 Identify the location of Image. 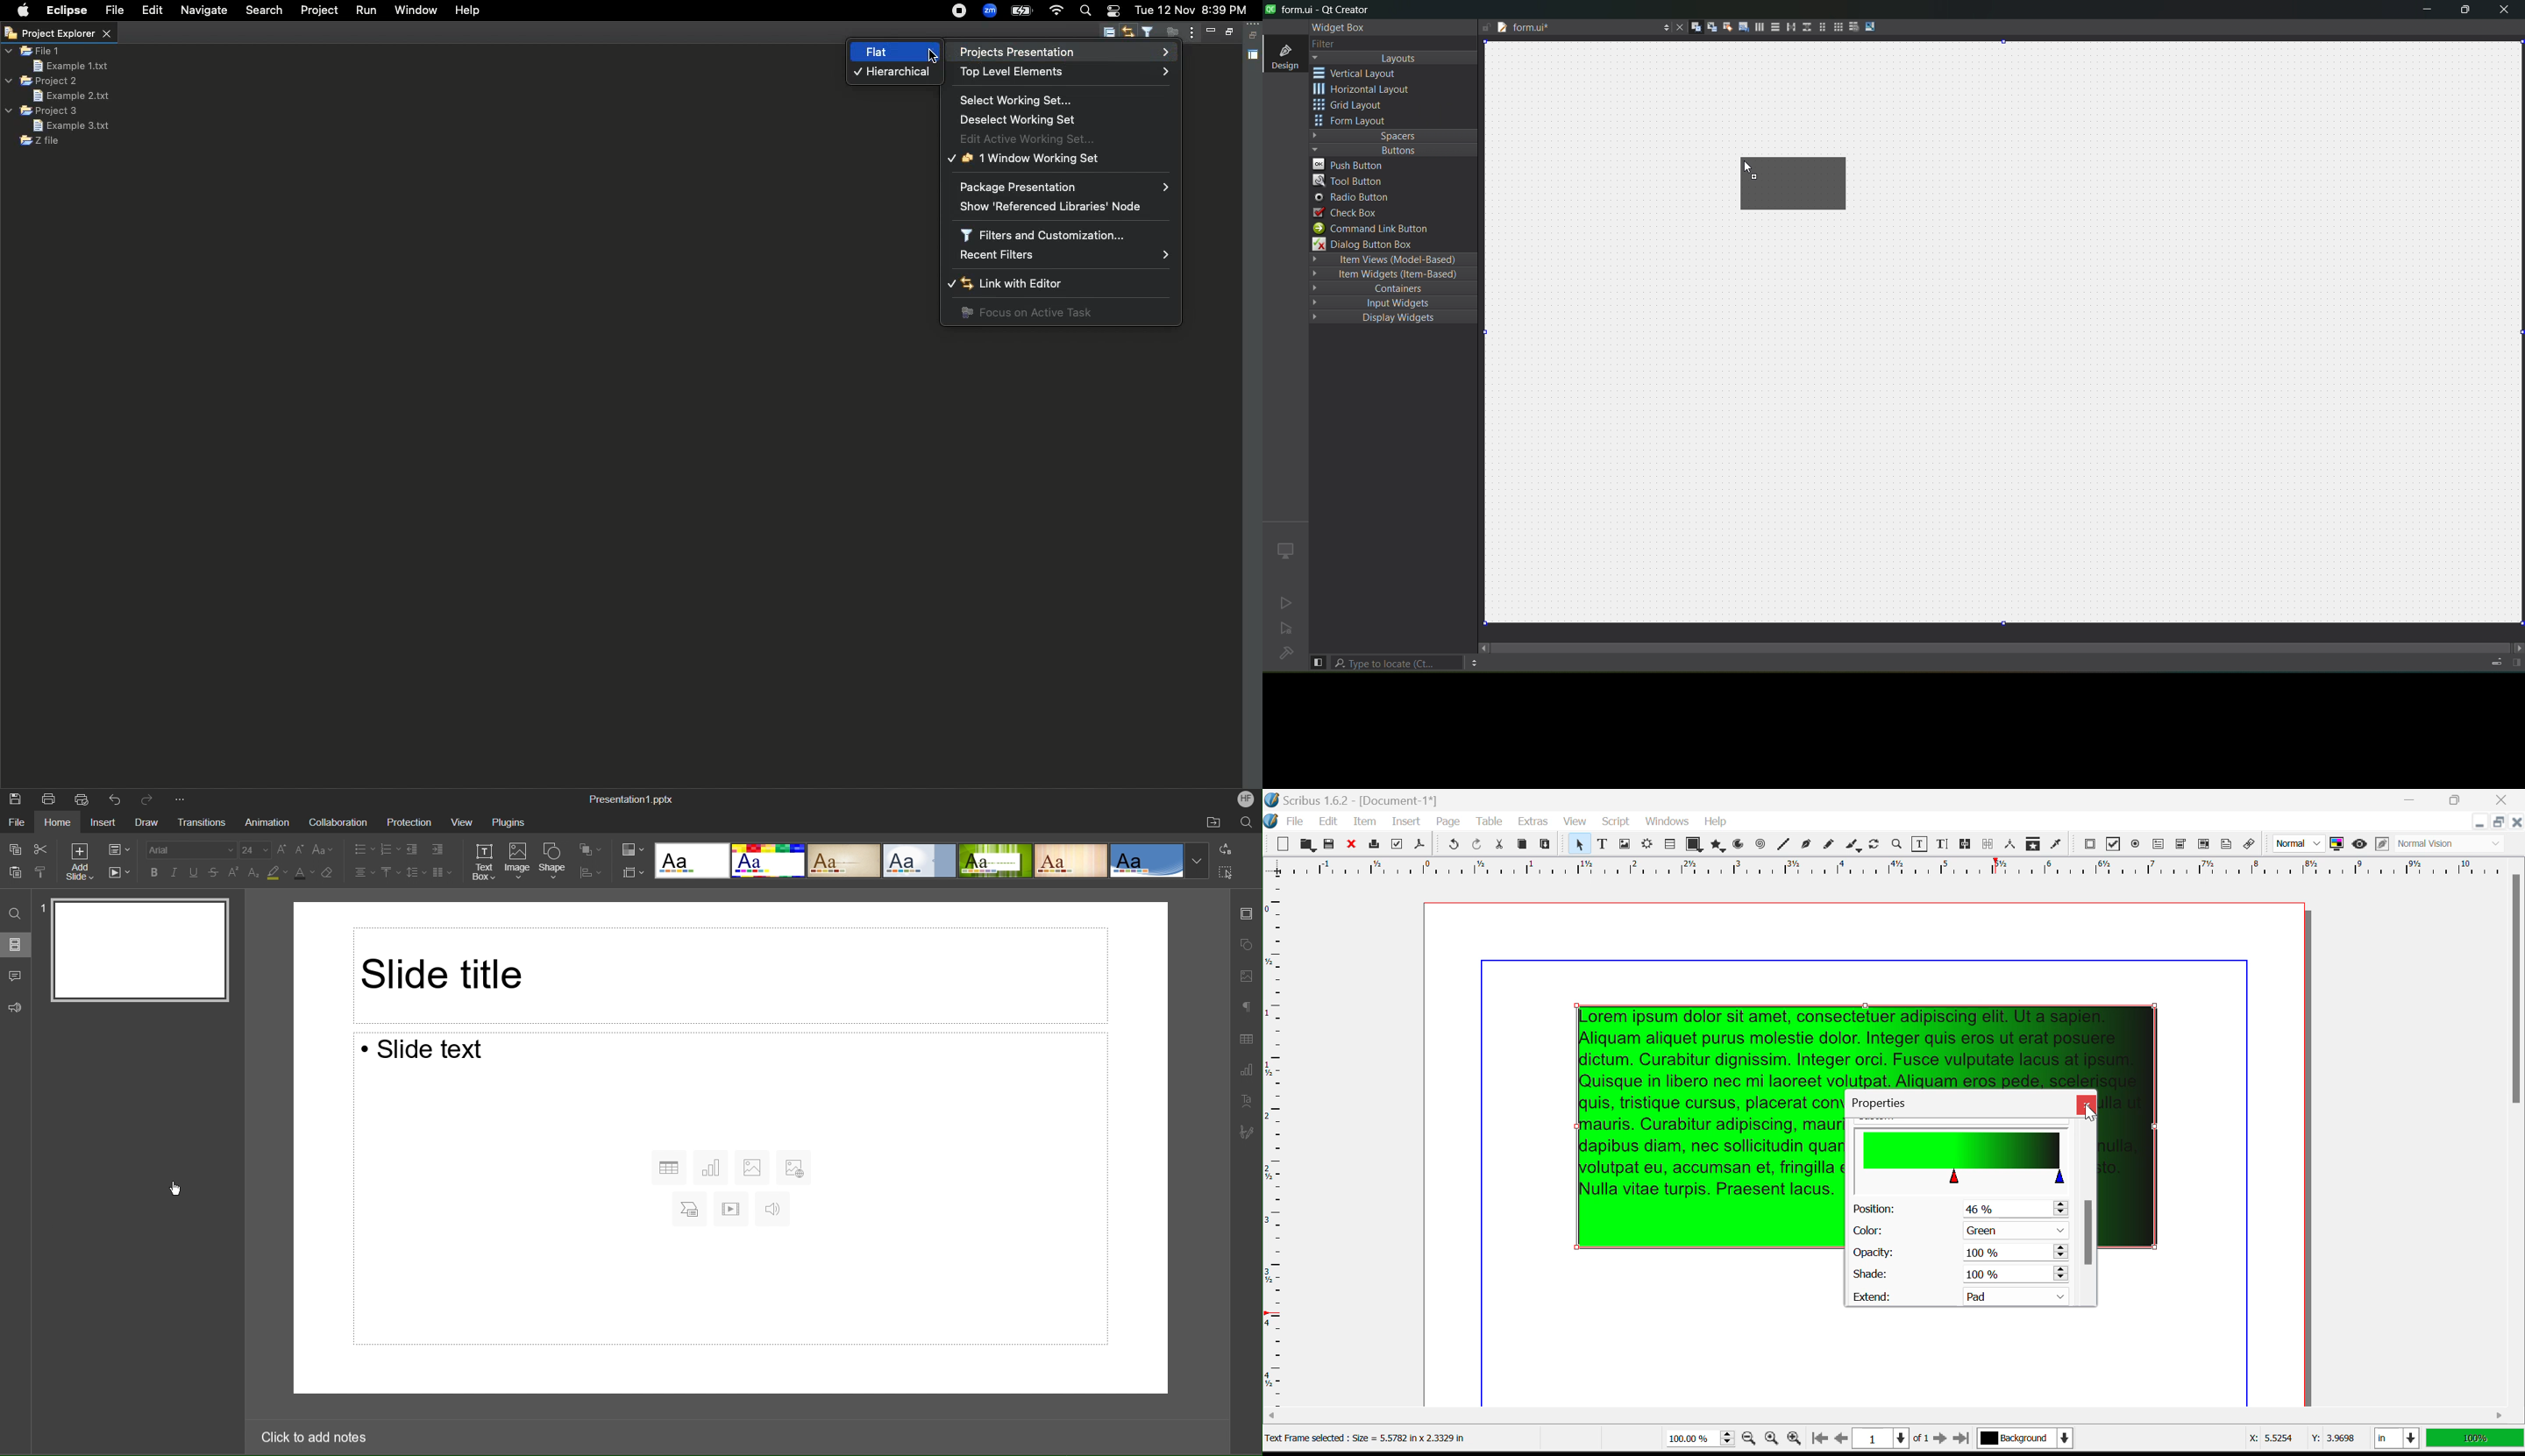
(518, 863).